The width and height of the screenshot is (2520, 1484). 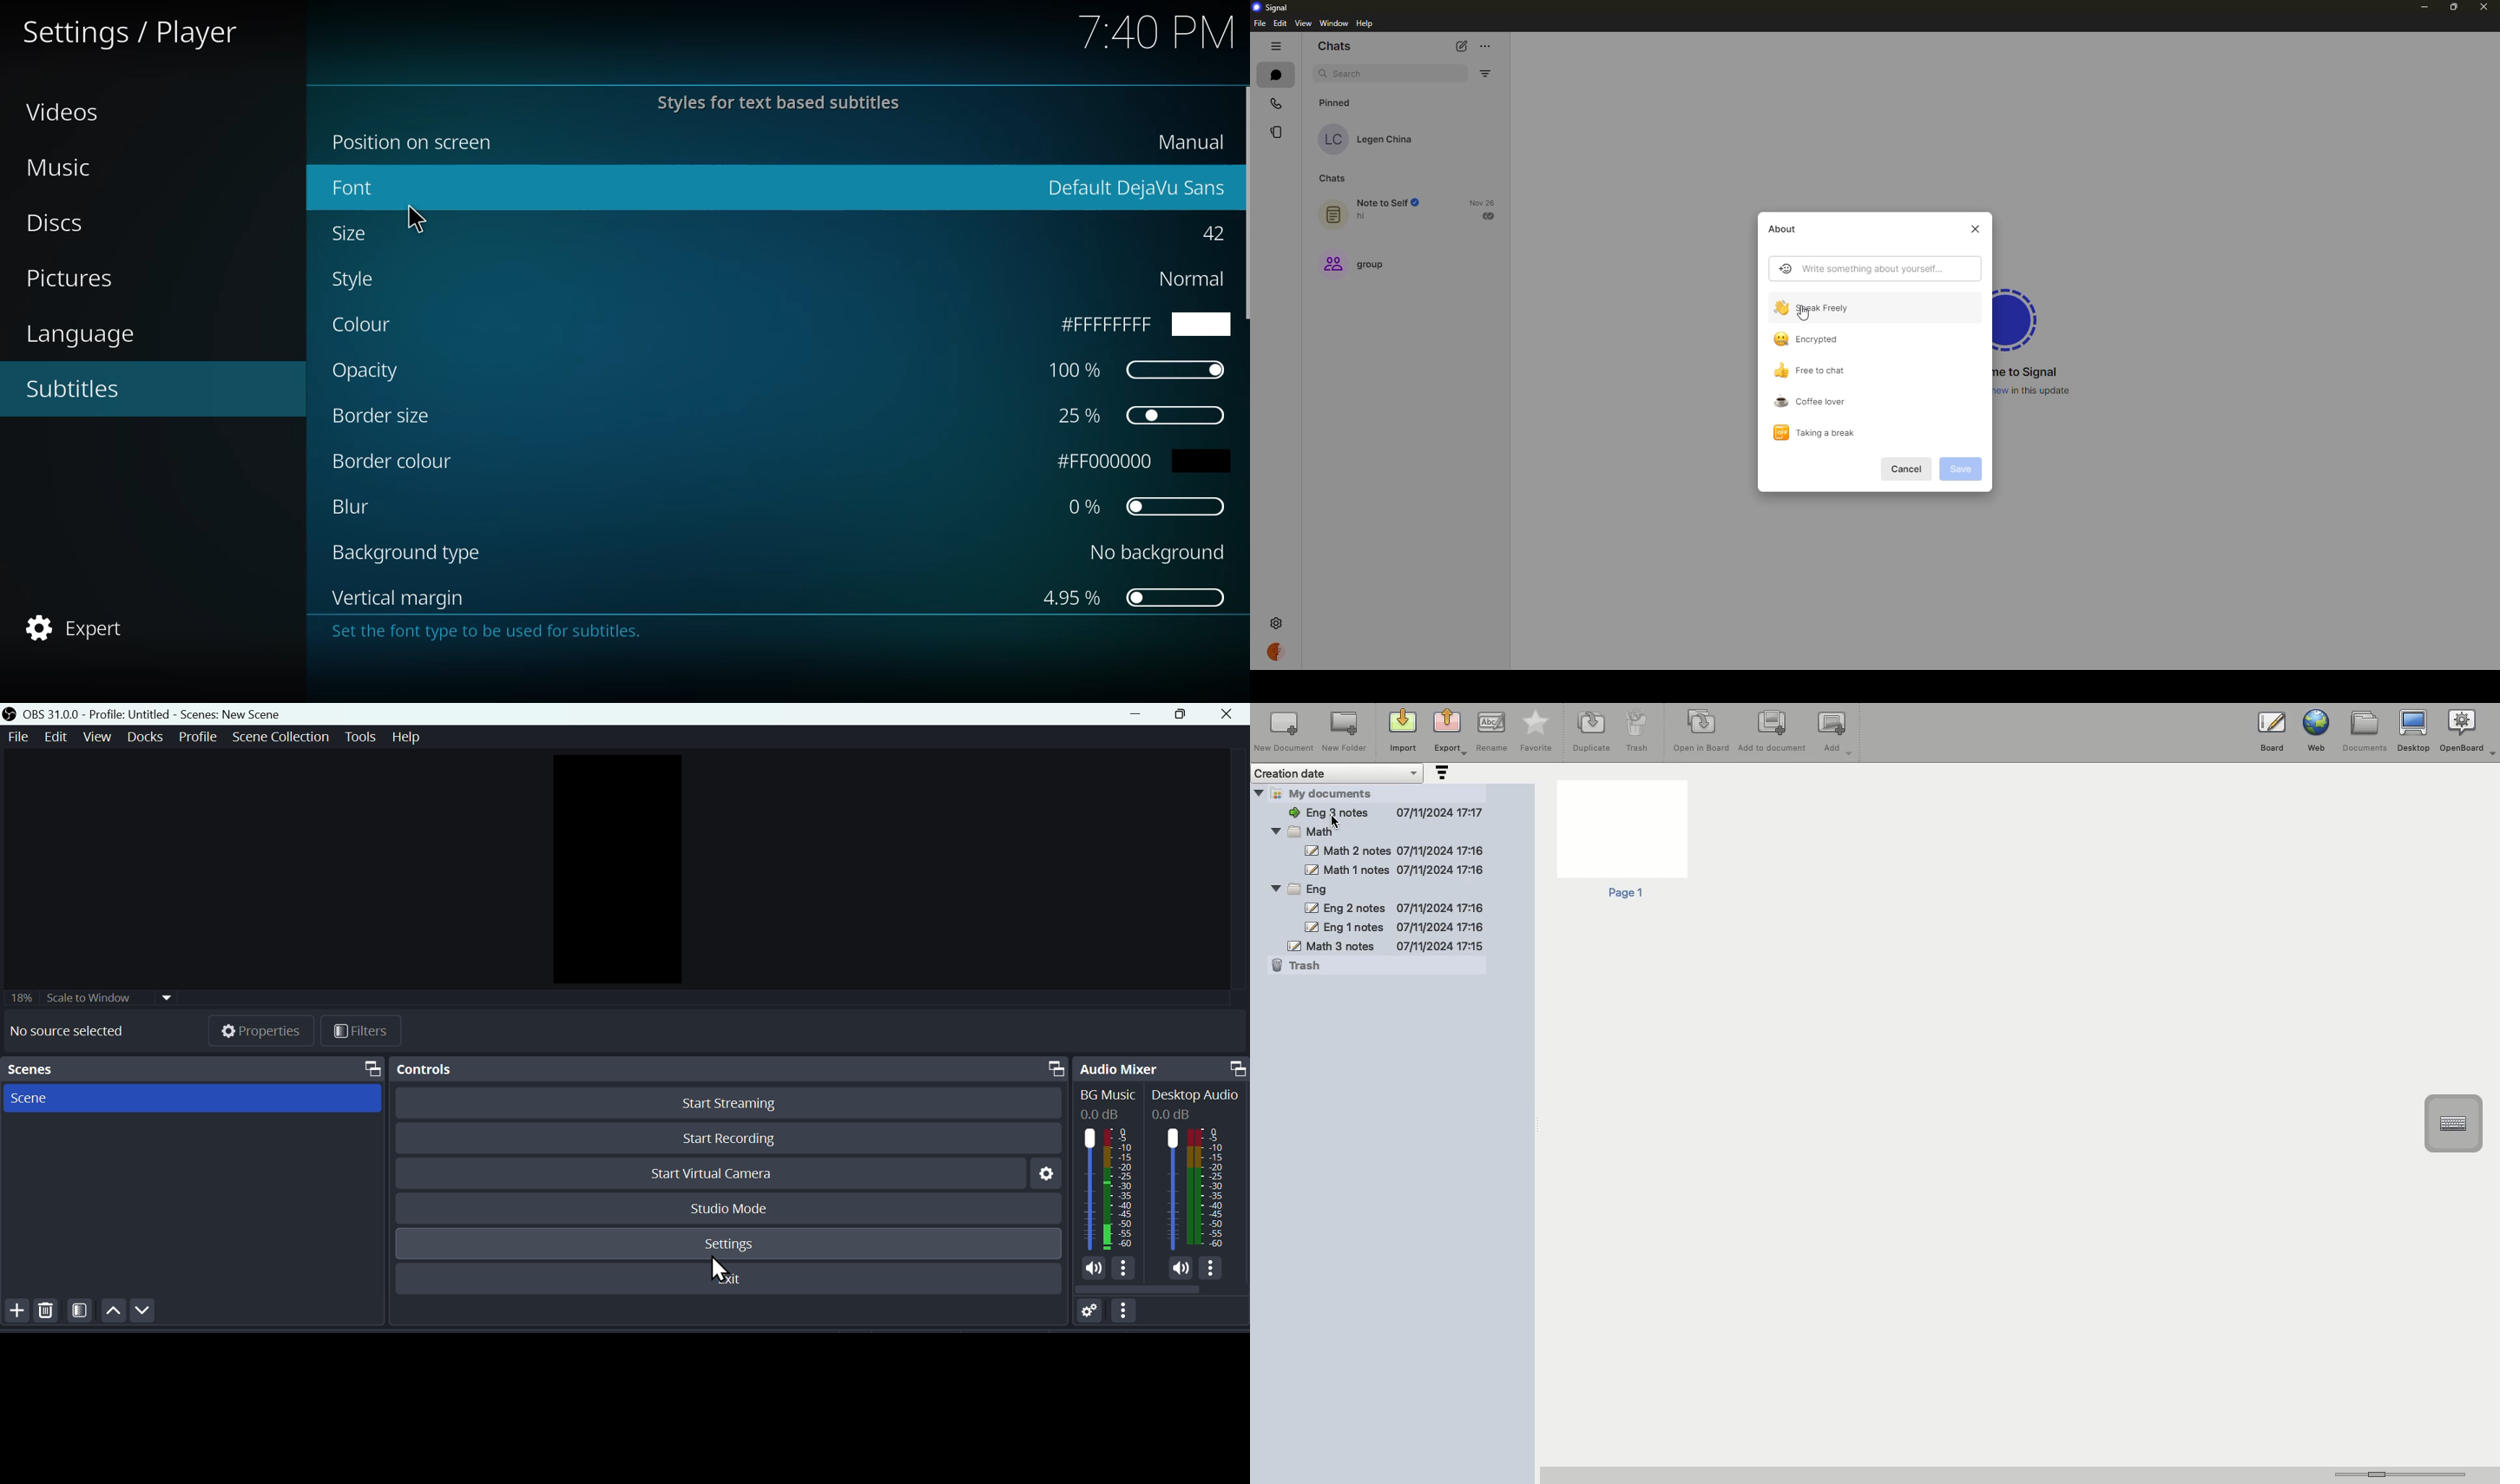 I want to click on more, so click(x=1486, y=43).